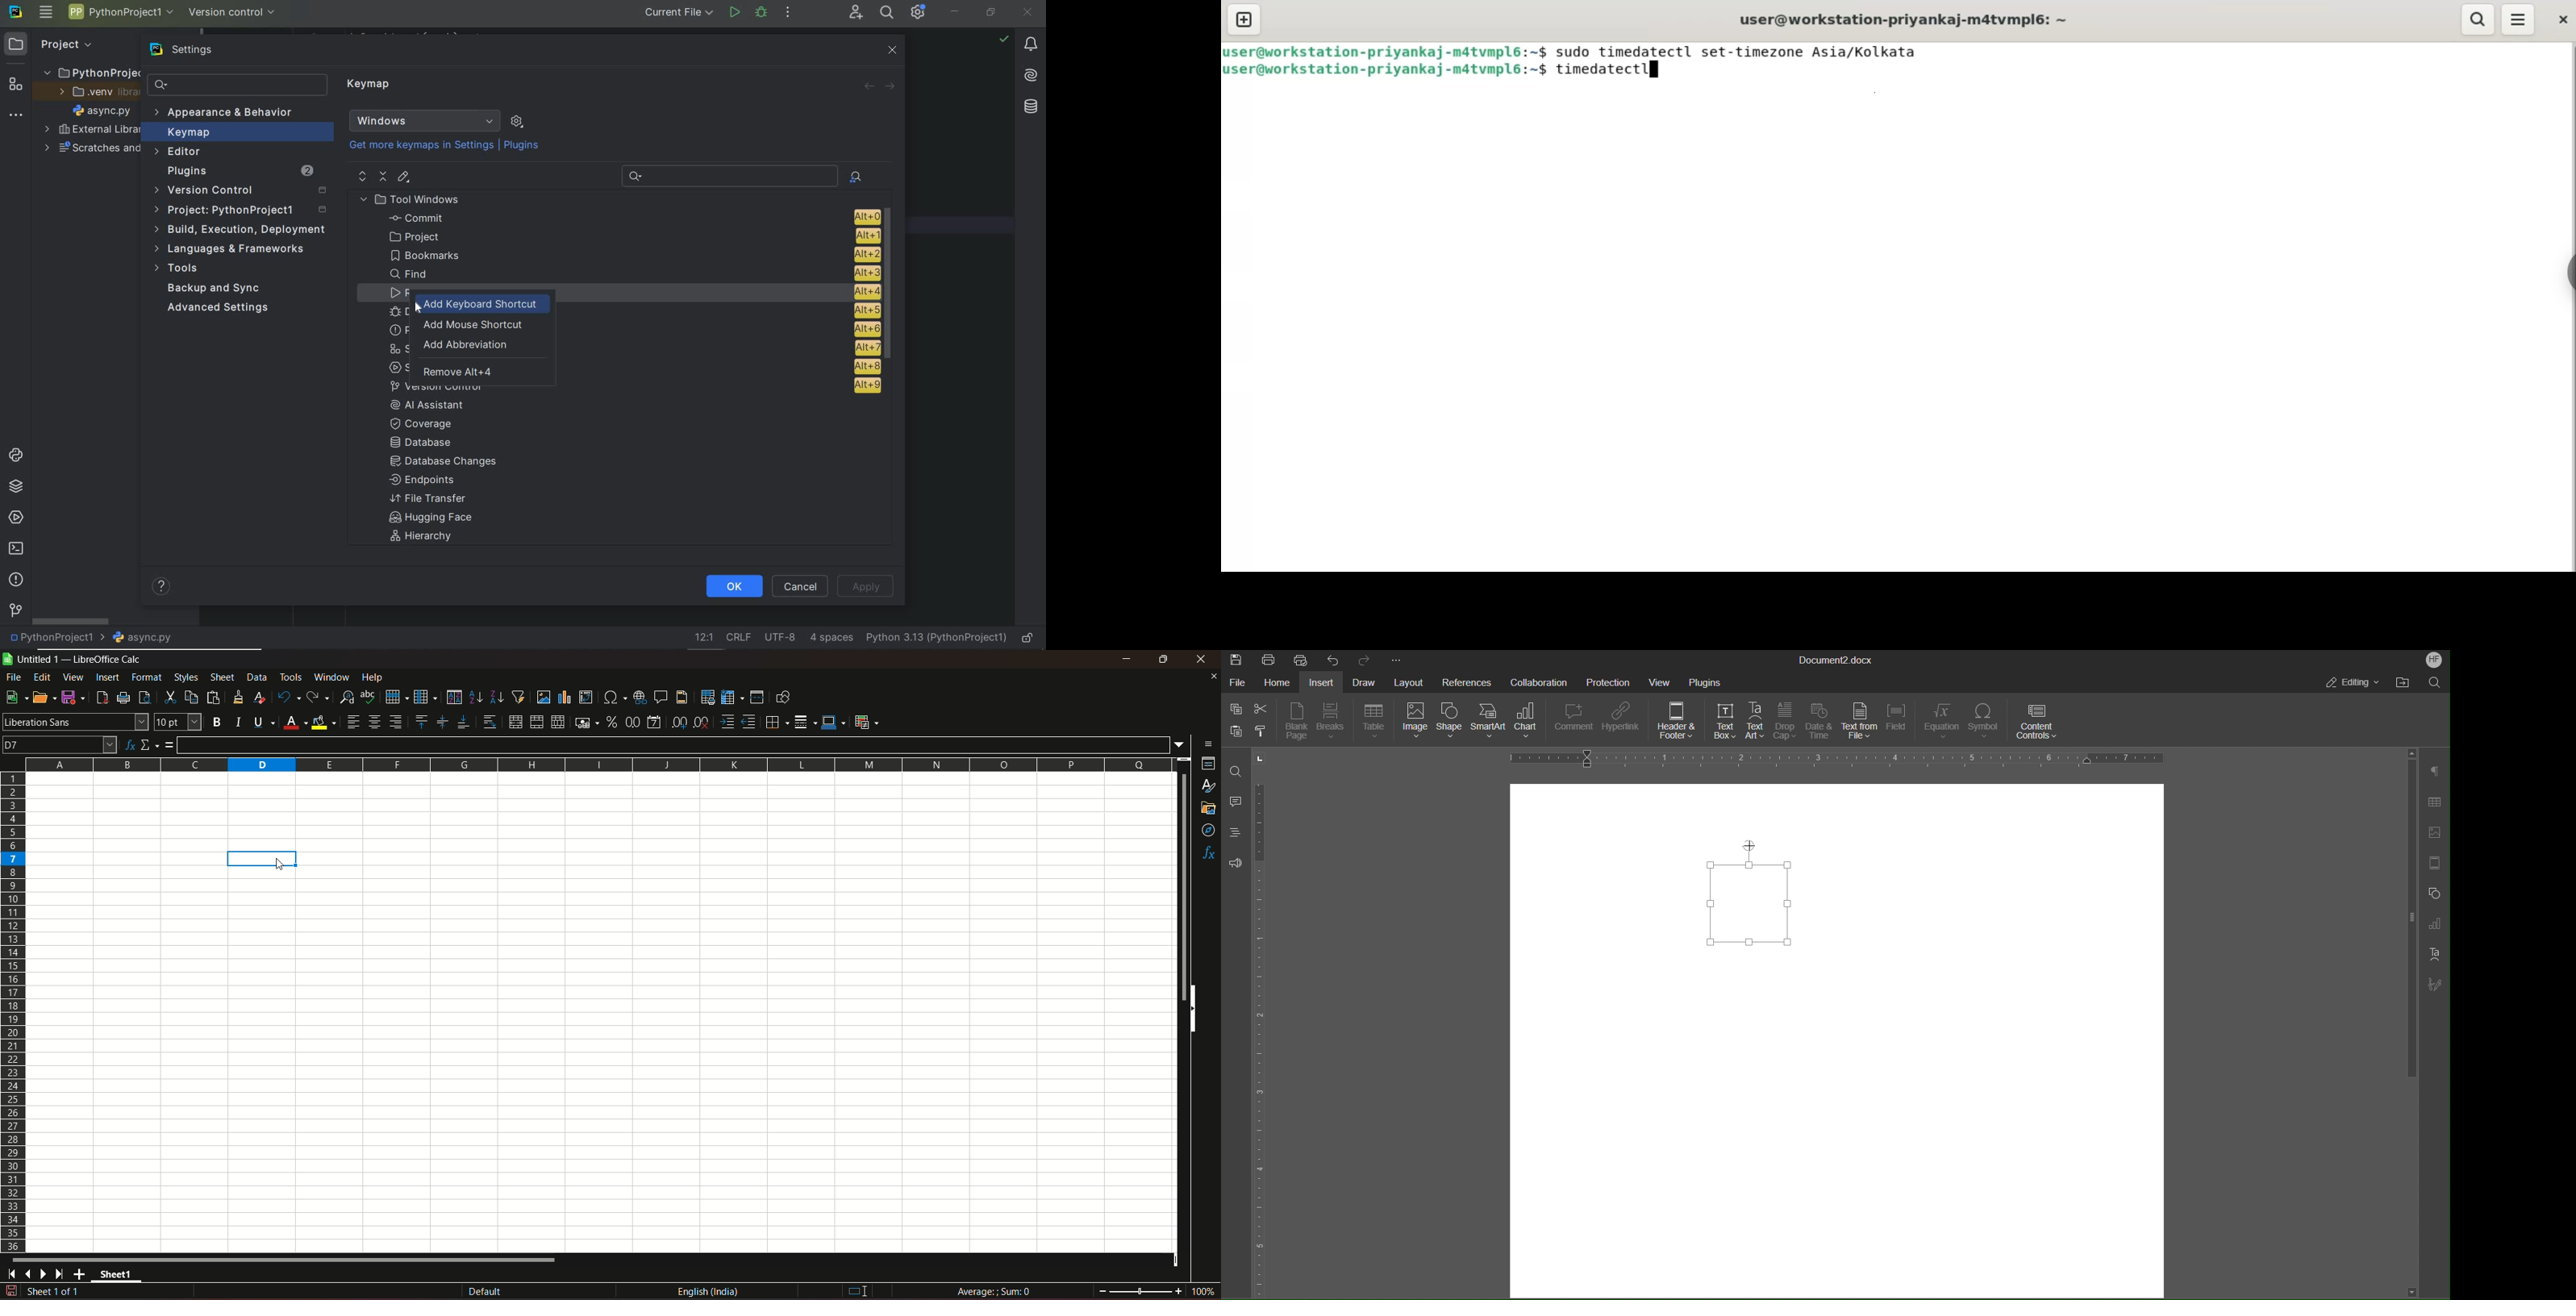 The height and width of the screenshot is (1316, 2576). What do you see at coordinates (831, 639) in the screenshot?
I see `Indent` at bounding box center [831, 639].